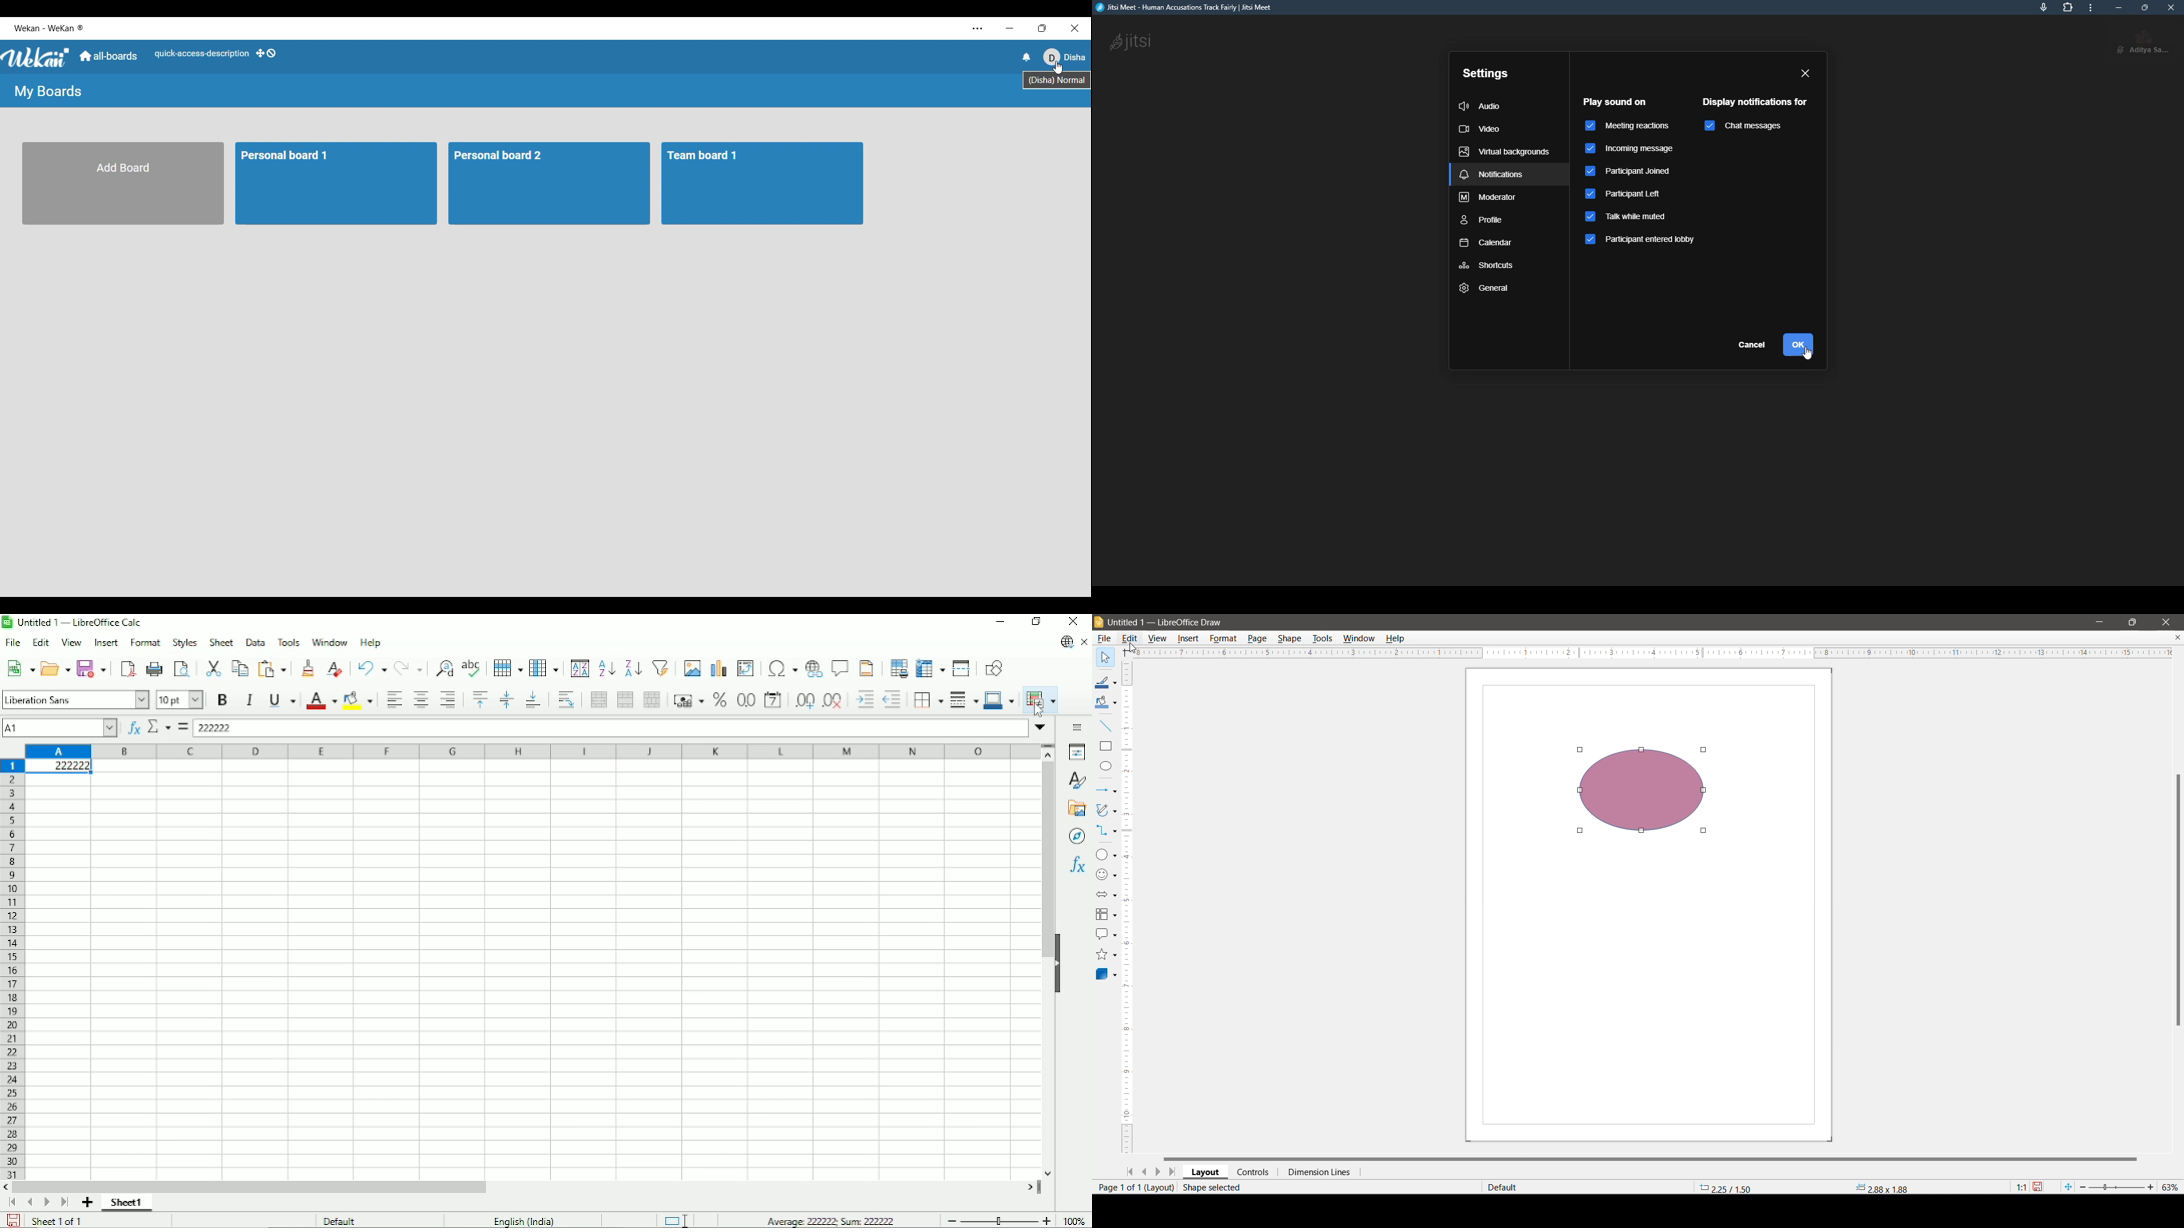 The image size is (2184, 1232). What do you see at coordinates (1077, 753) in the screenshot?
I see `Properties` at bounding box center [1077, 753].